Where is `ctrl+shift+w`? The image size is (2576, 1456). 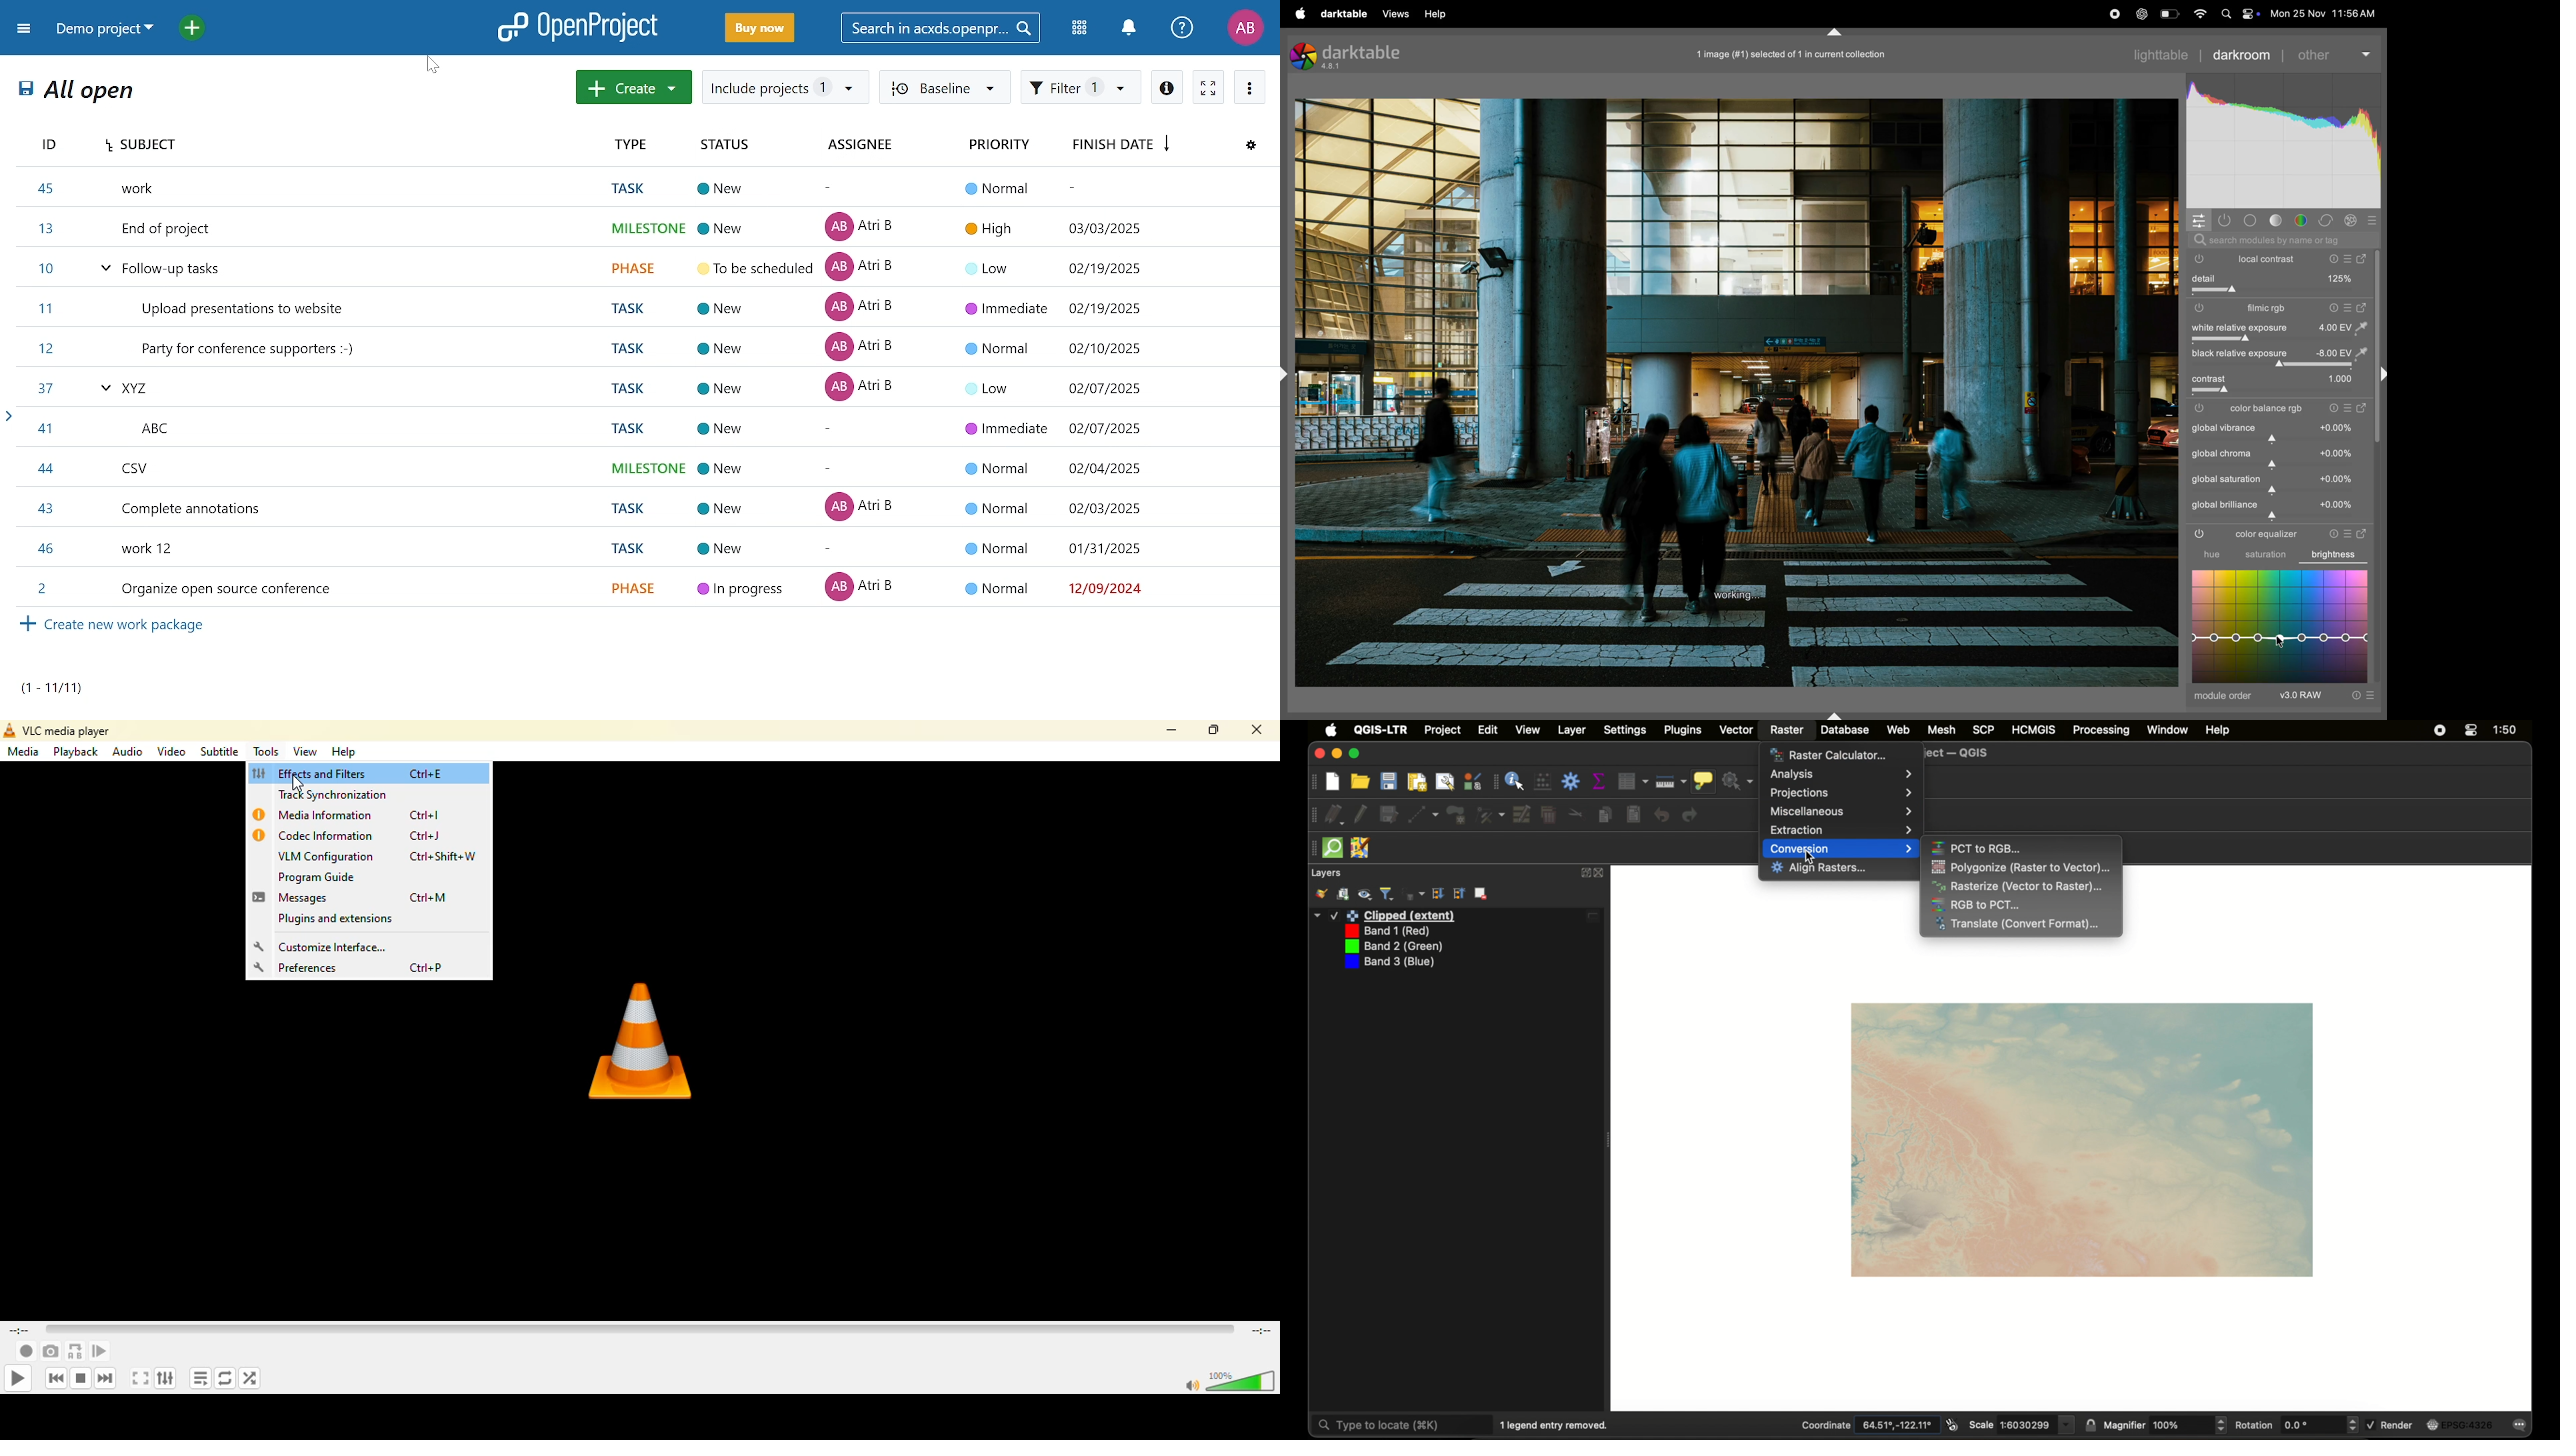 ctrl+shift+w is located at coordinates (445, 858).